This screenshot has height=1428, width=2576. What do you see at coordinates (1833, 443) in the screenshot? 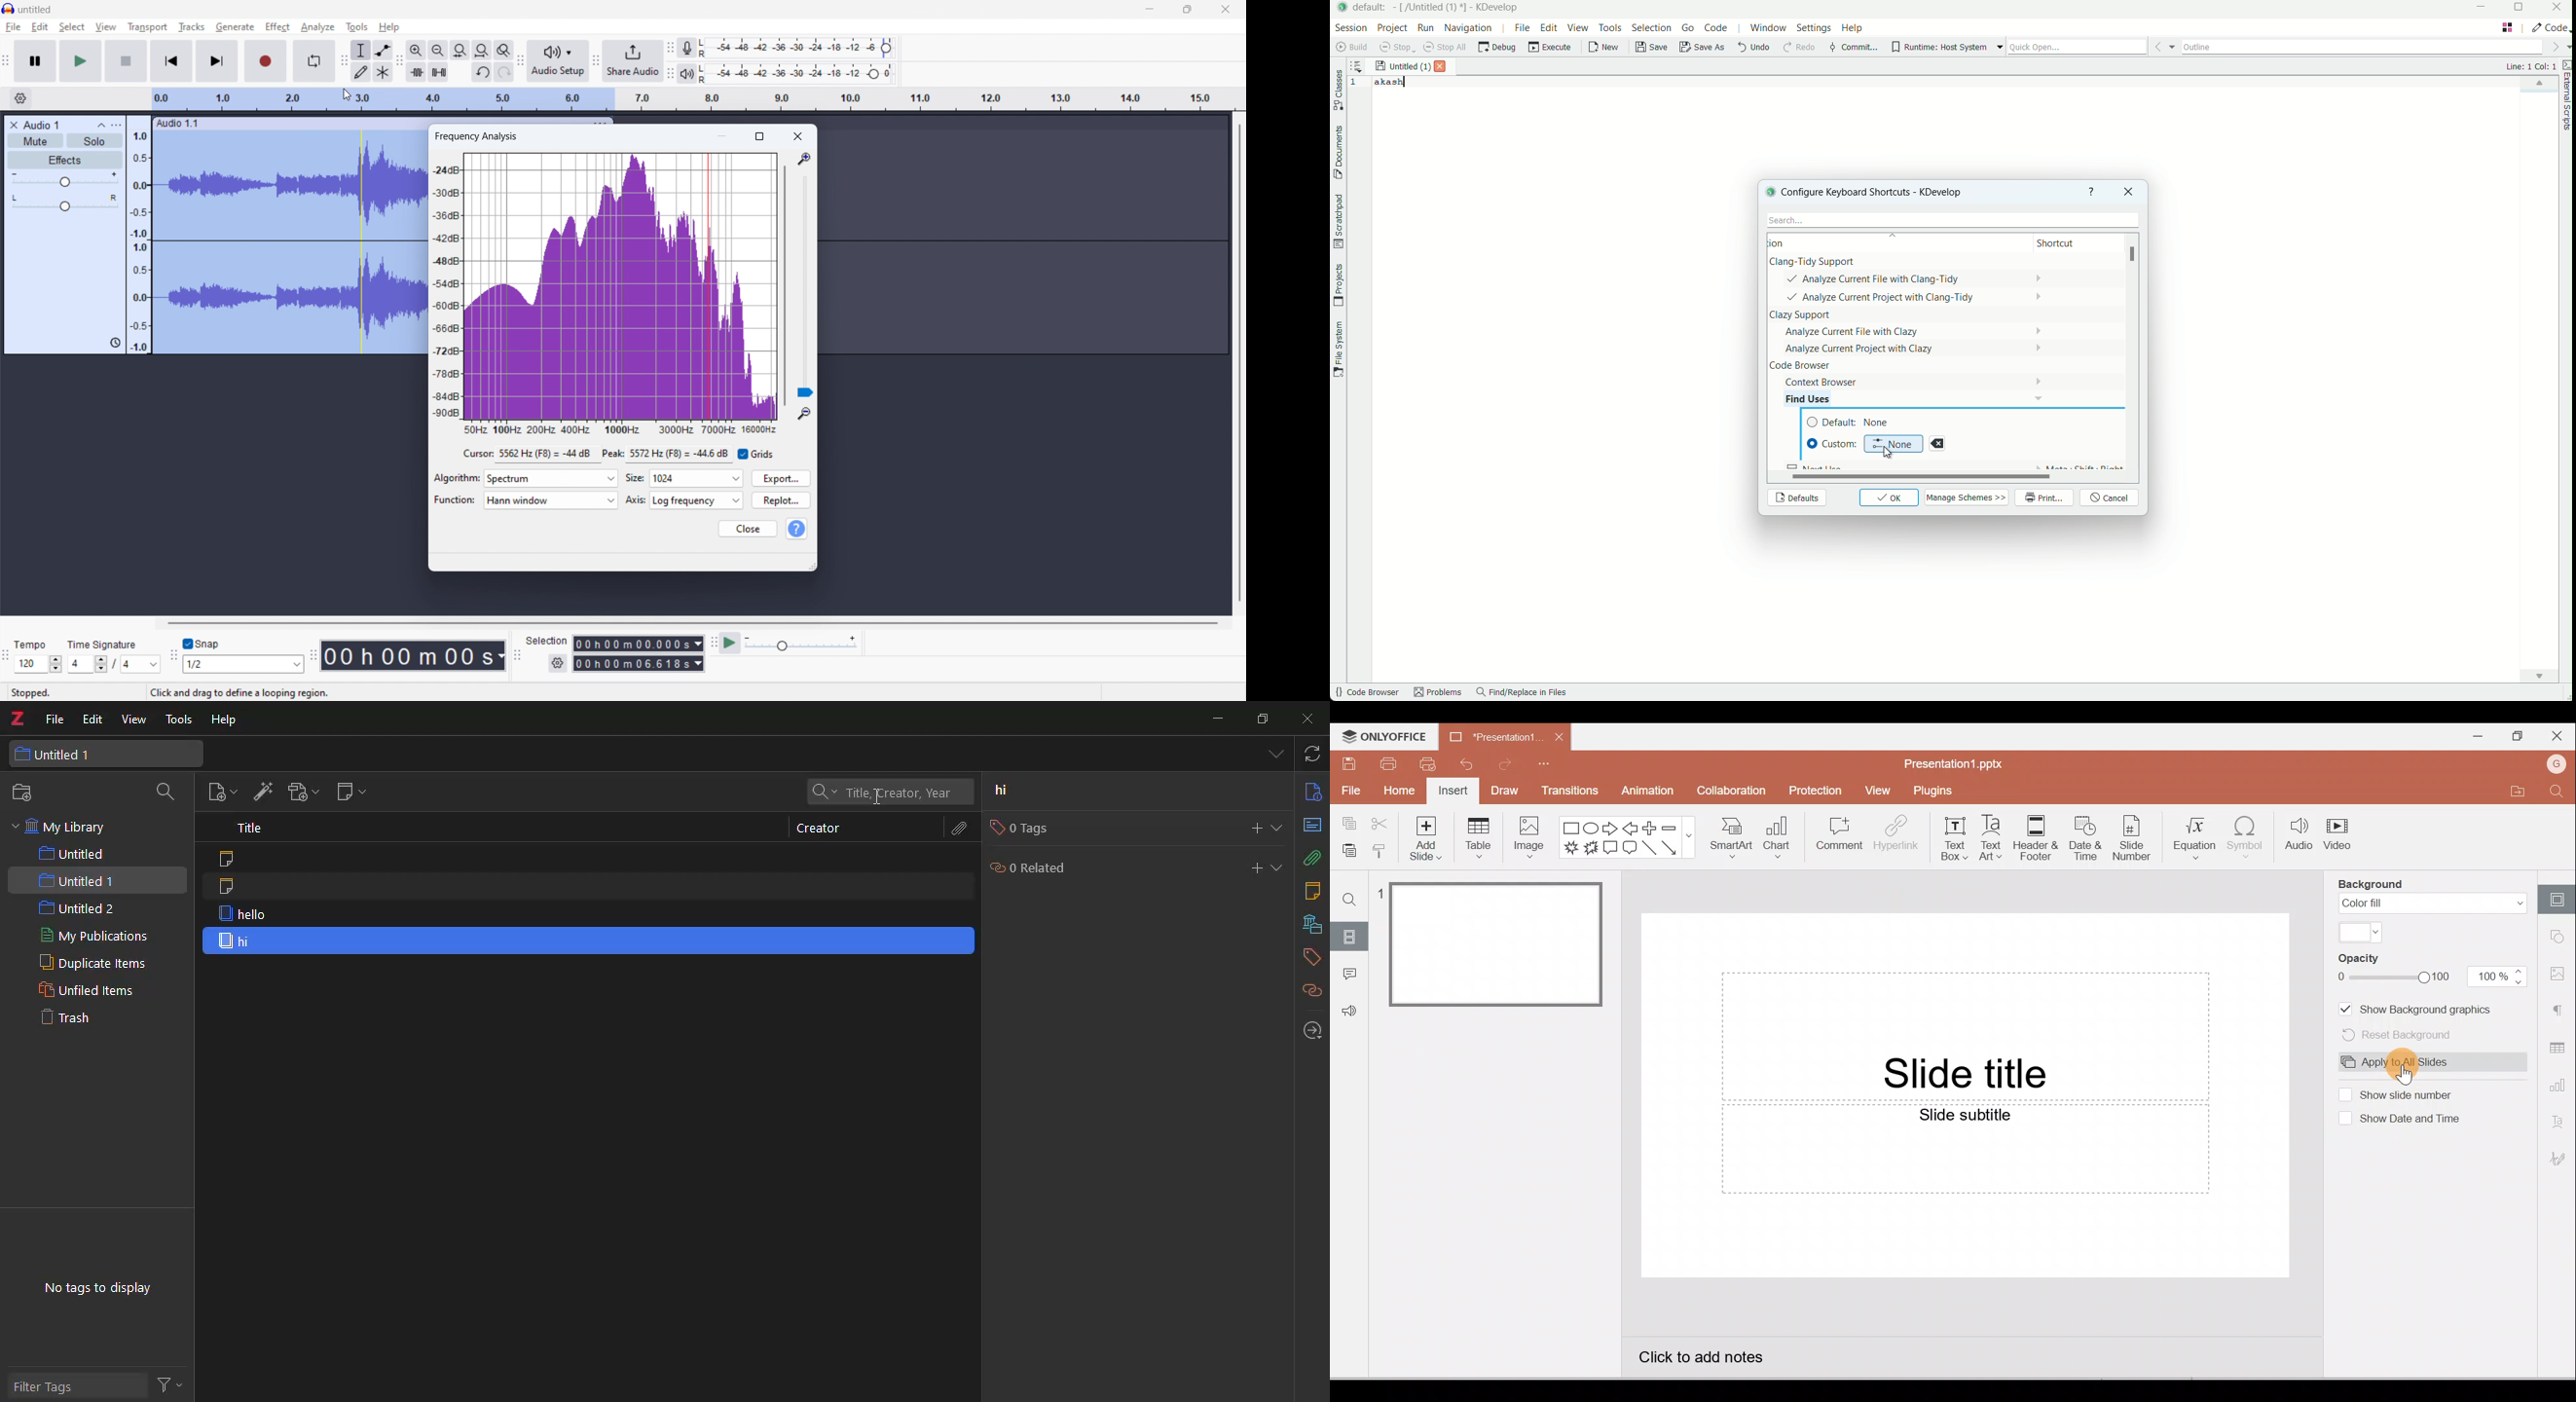
I see `Custom Shortcut` at bounding box center [1833, 443].